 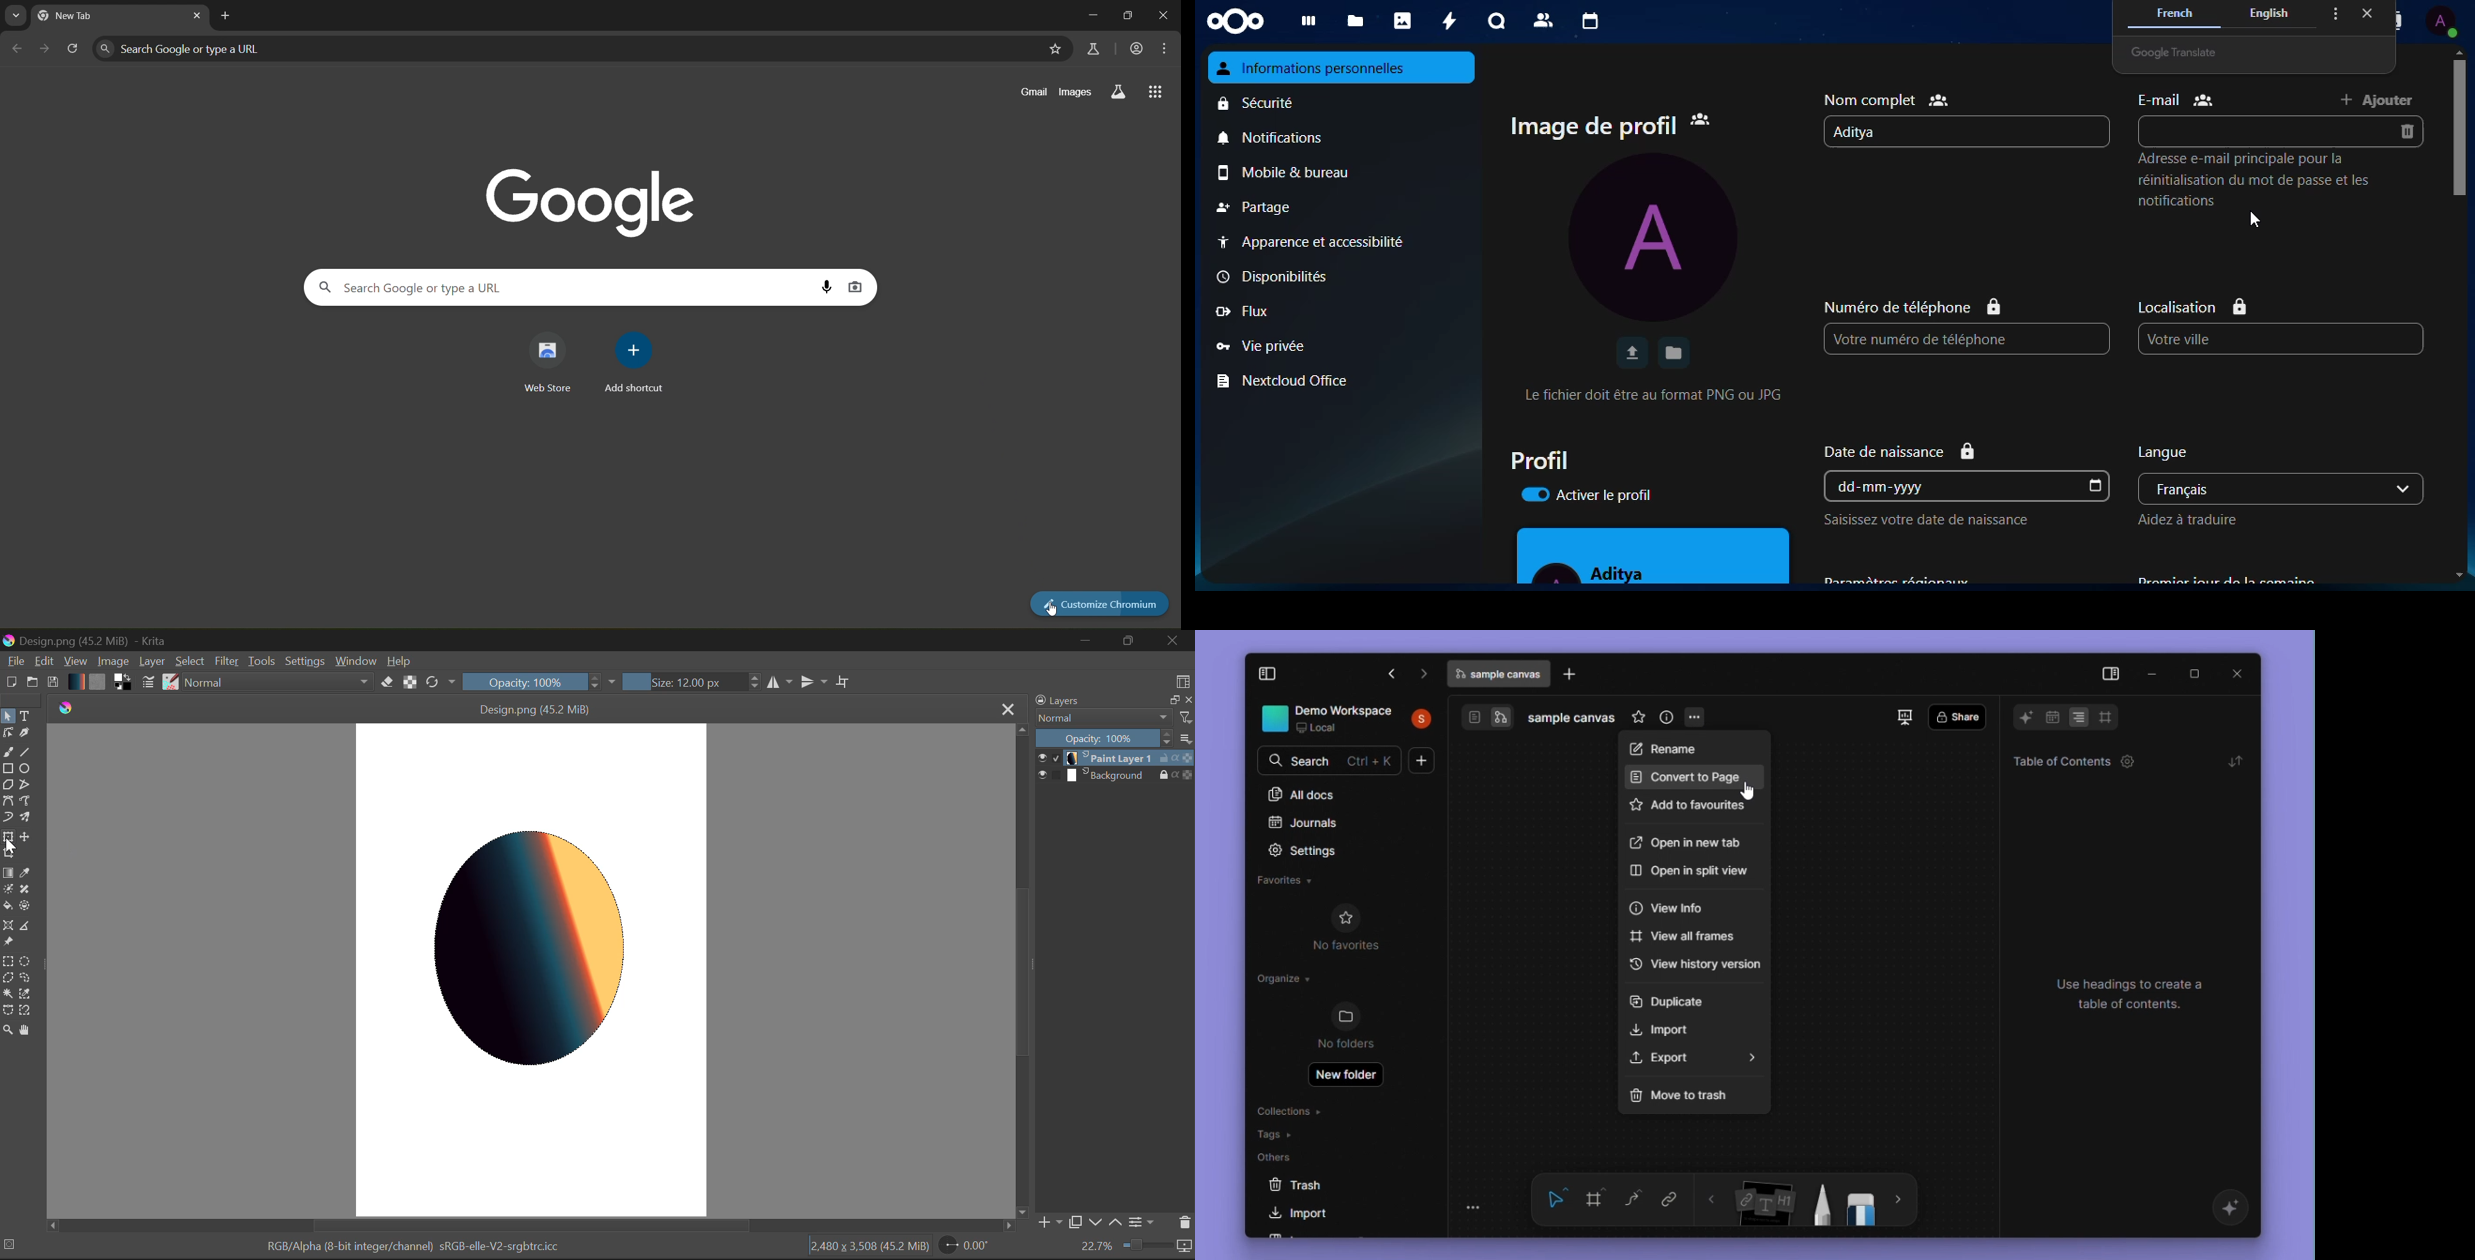 What do you see at coordinates (1144, 1223) in the screenshot?
I see `Settings` at bounding box center [1144, 1223].